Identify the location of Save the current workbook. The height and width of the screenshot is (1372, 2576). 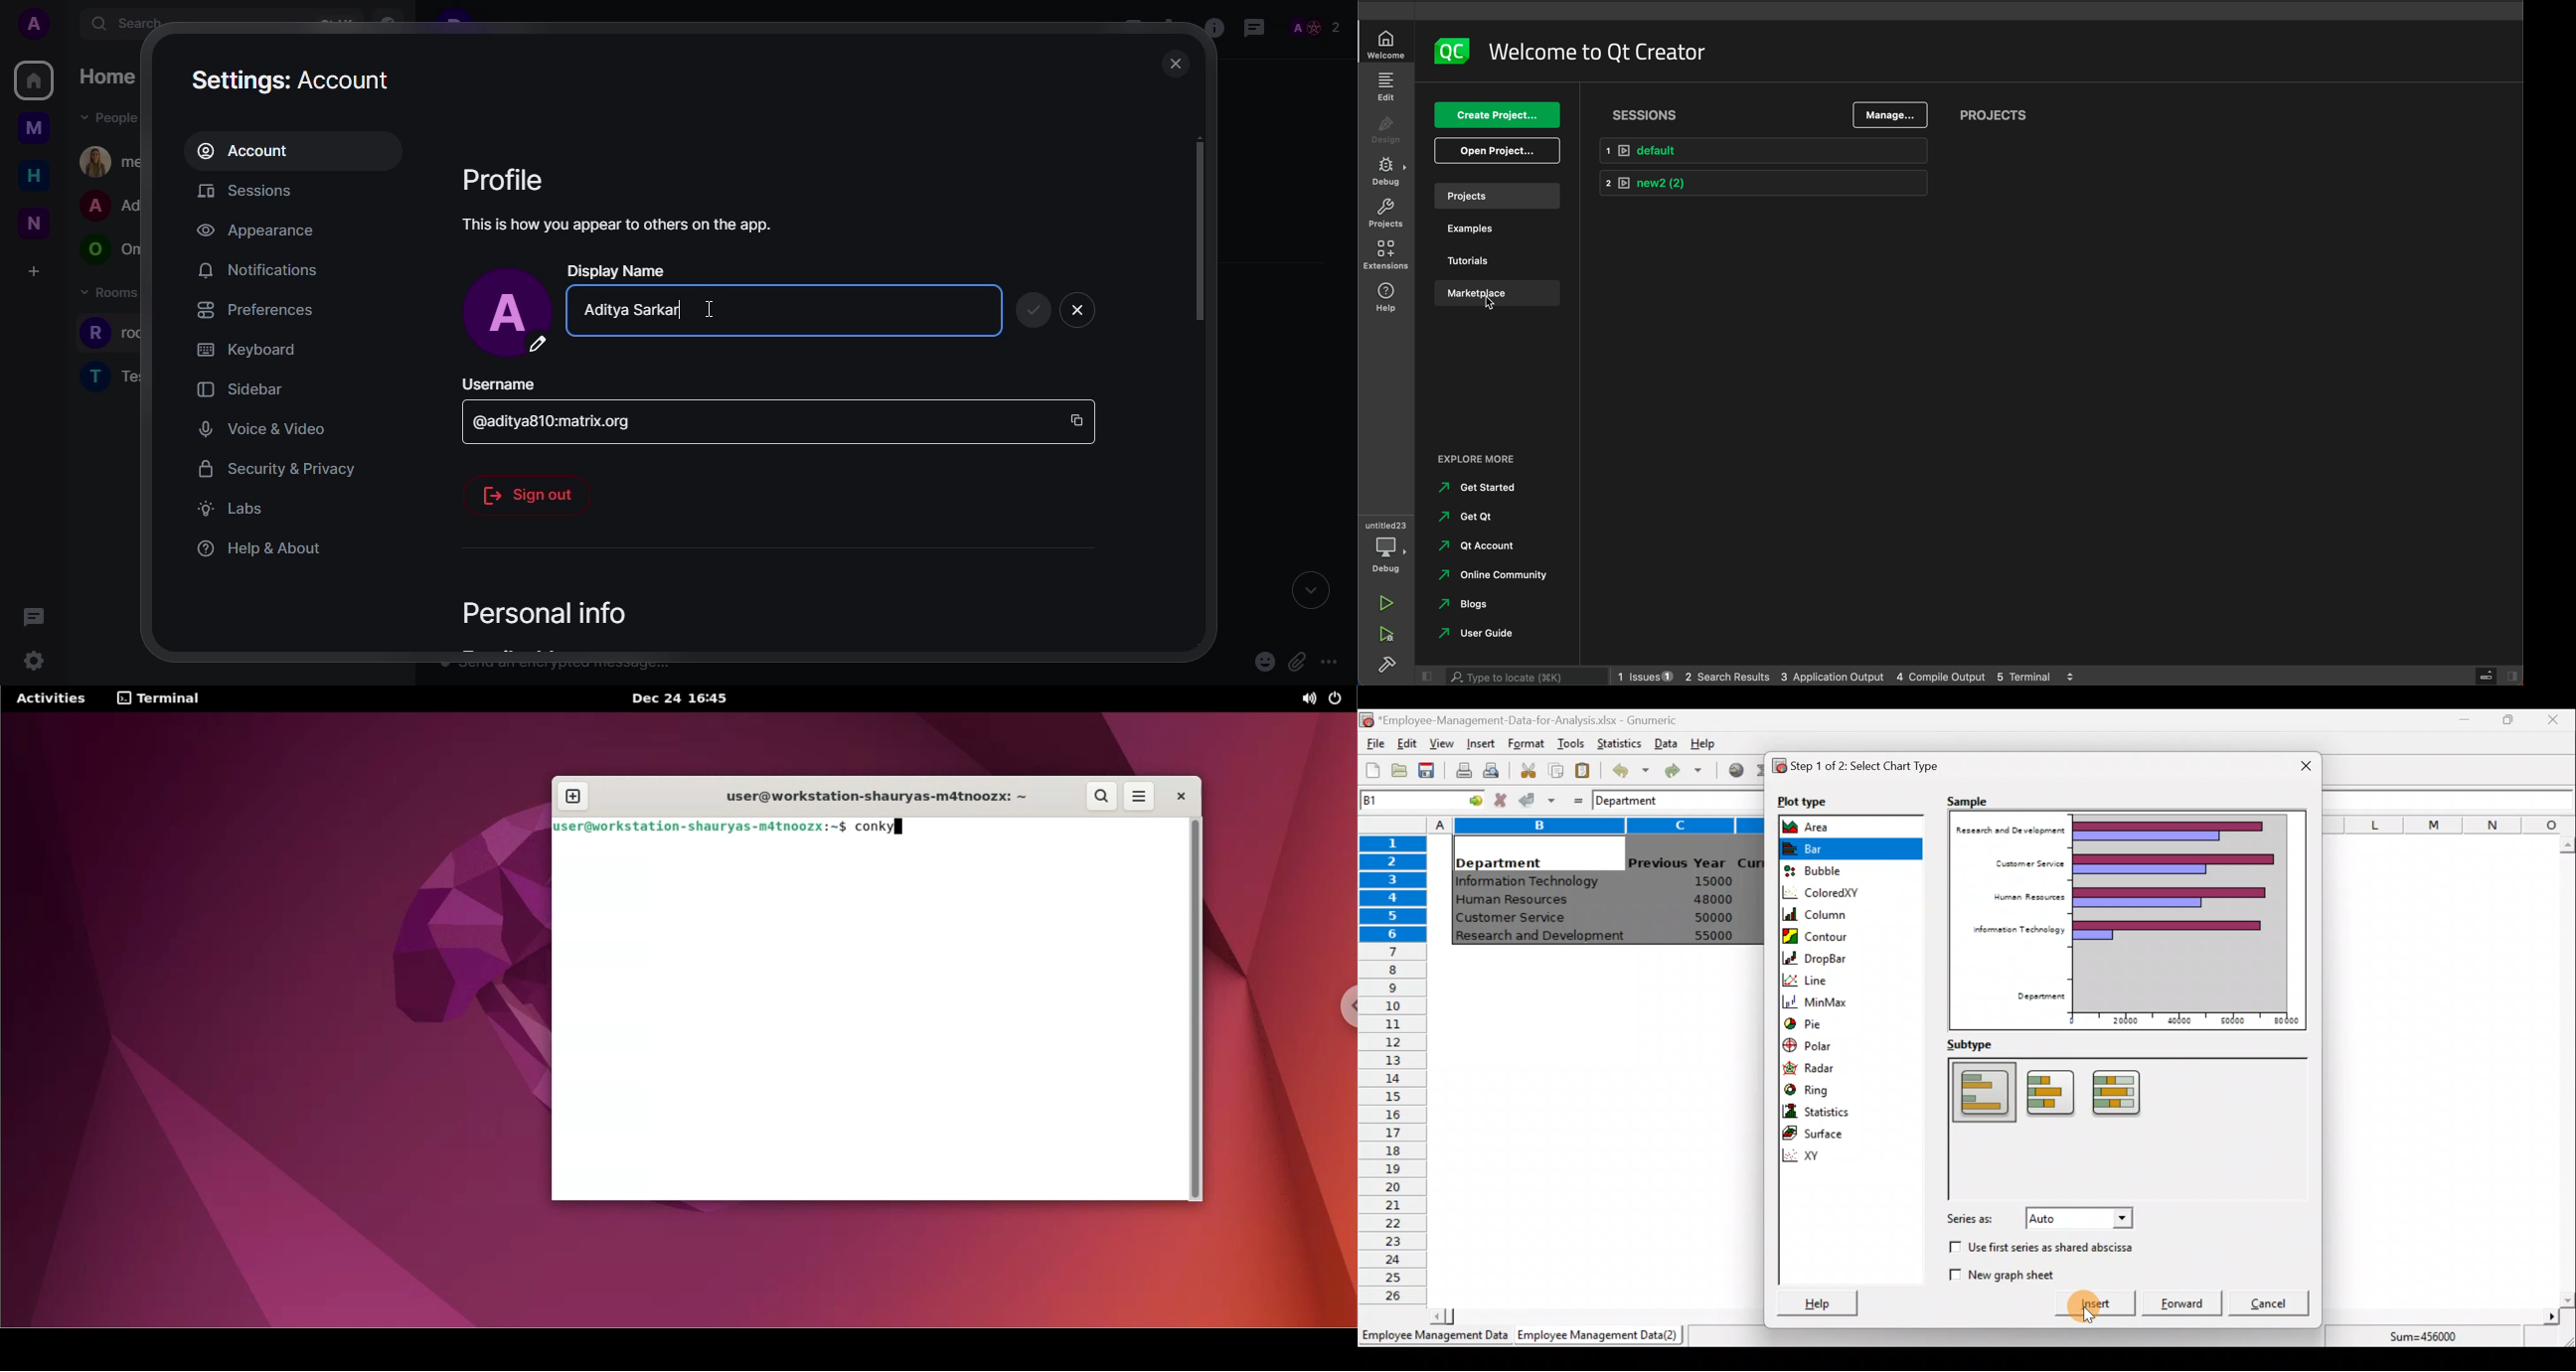
(1431, 772).